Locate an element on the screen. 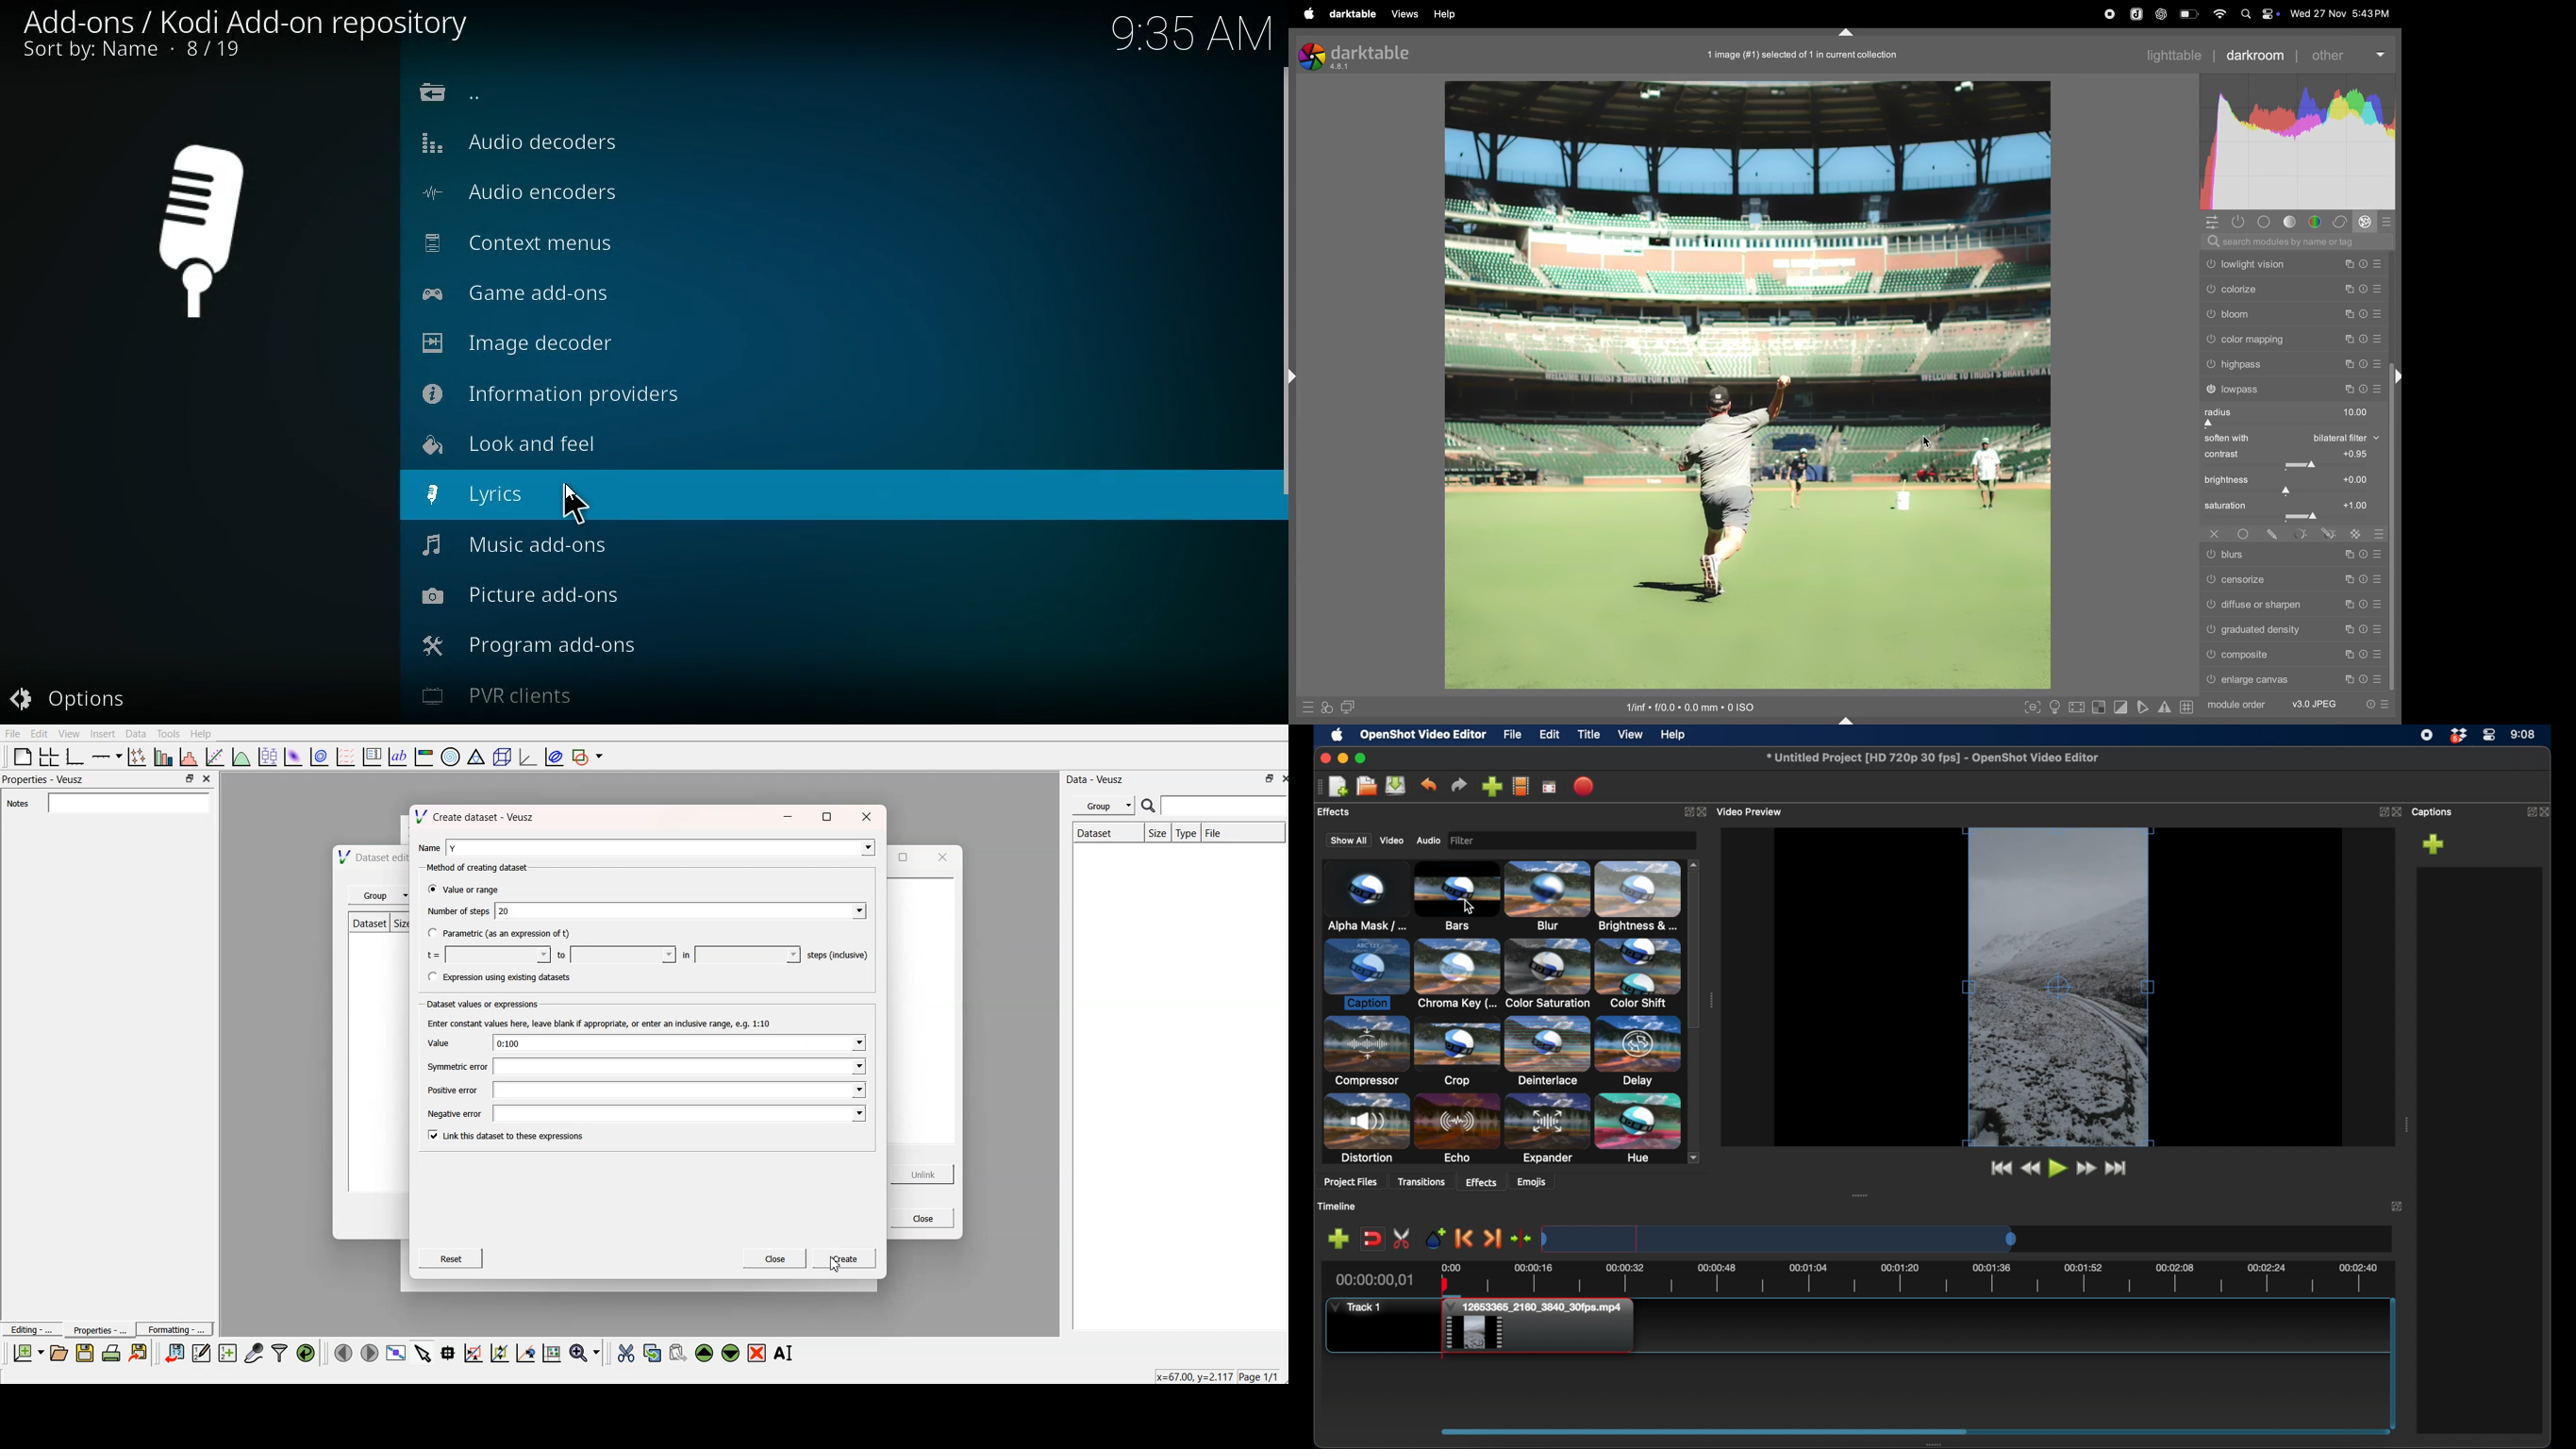  Close is located at coordinates (775, 1260).